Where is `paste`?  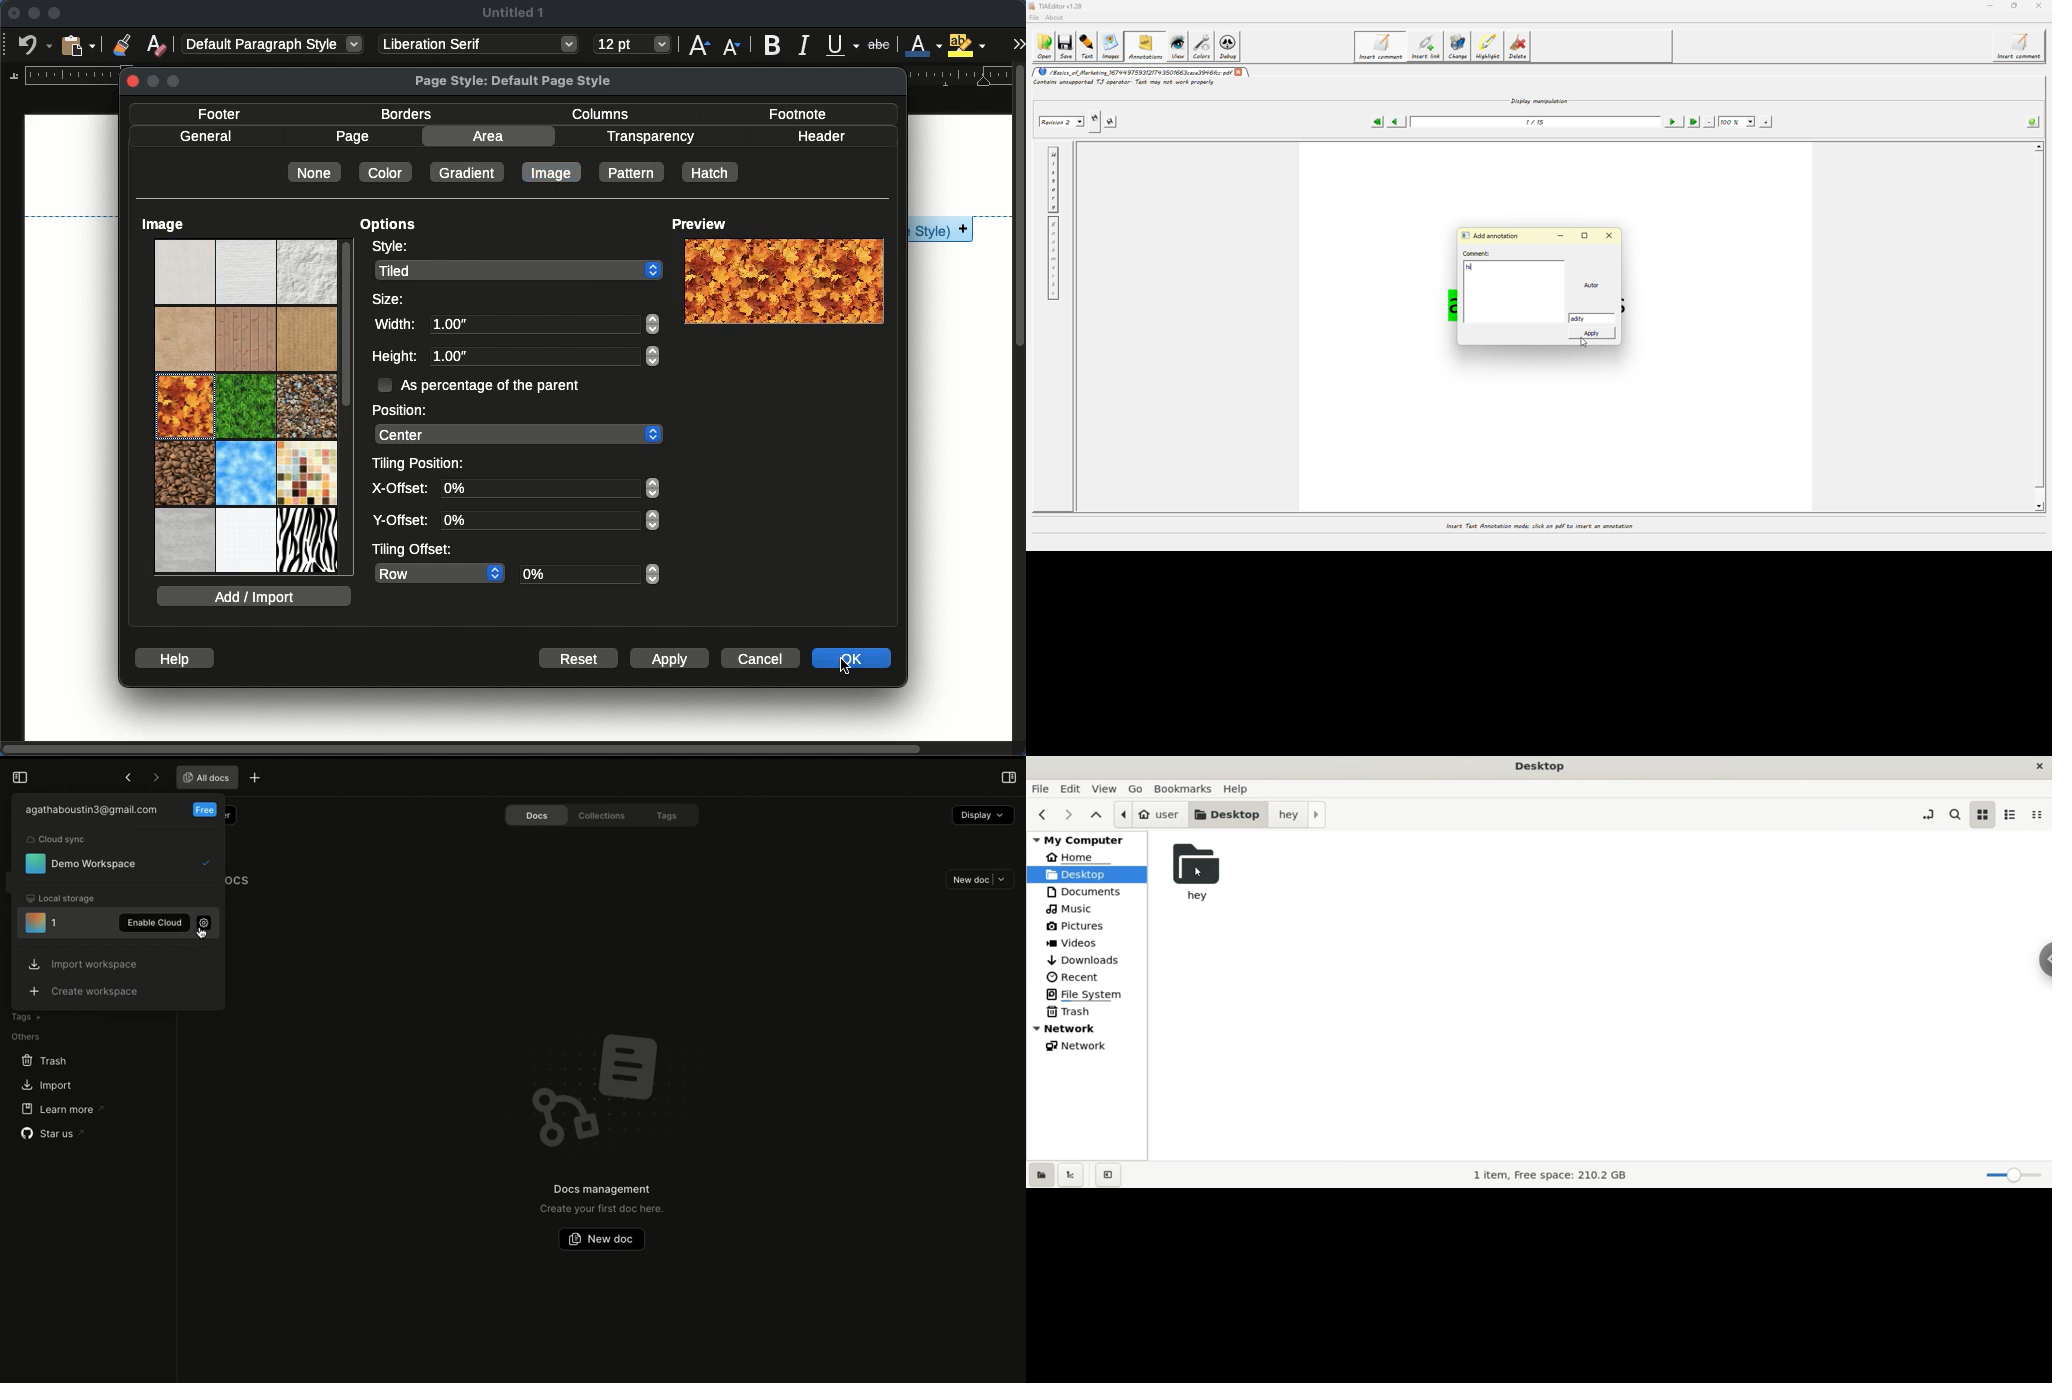
paste is located at coordinates (78, 44).